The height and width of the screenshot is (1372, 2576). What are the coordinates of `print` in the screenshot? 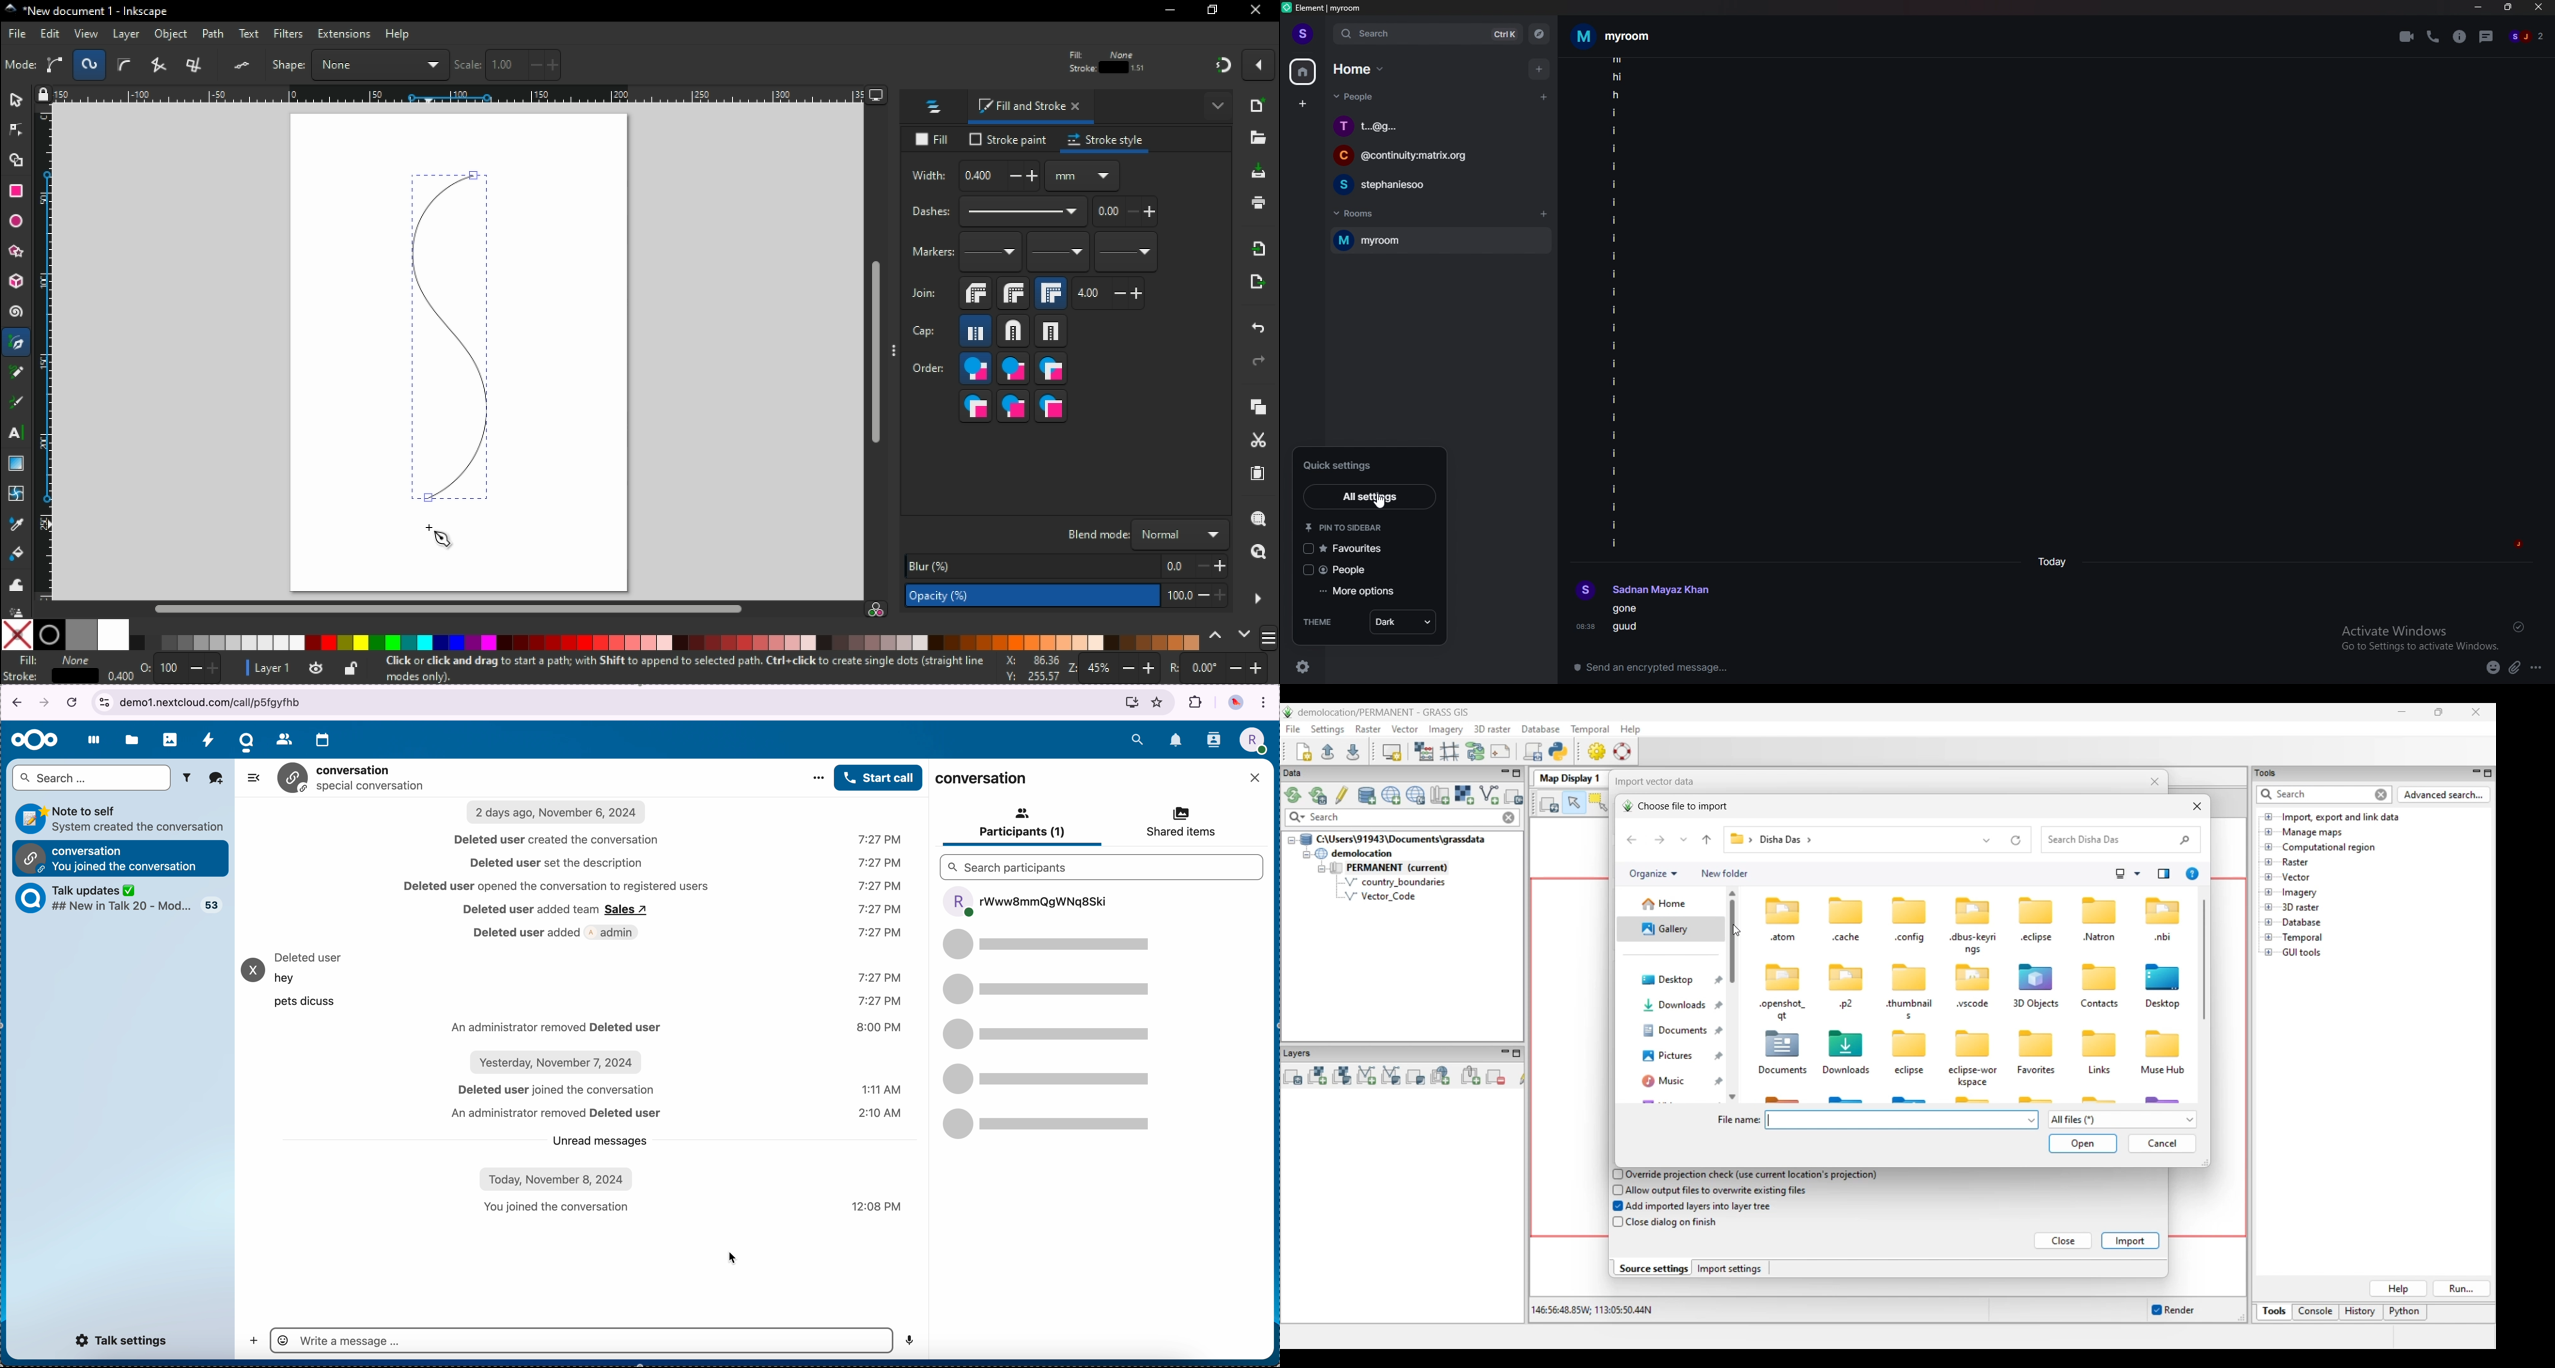 It's located at (1260, 203).